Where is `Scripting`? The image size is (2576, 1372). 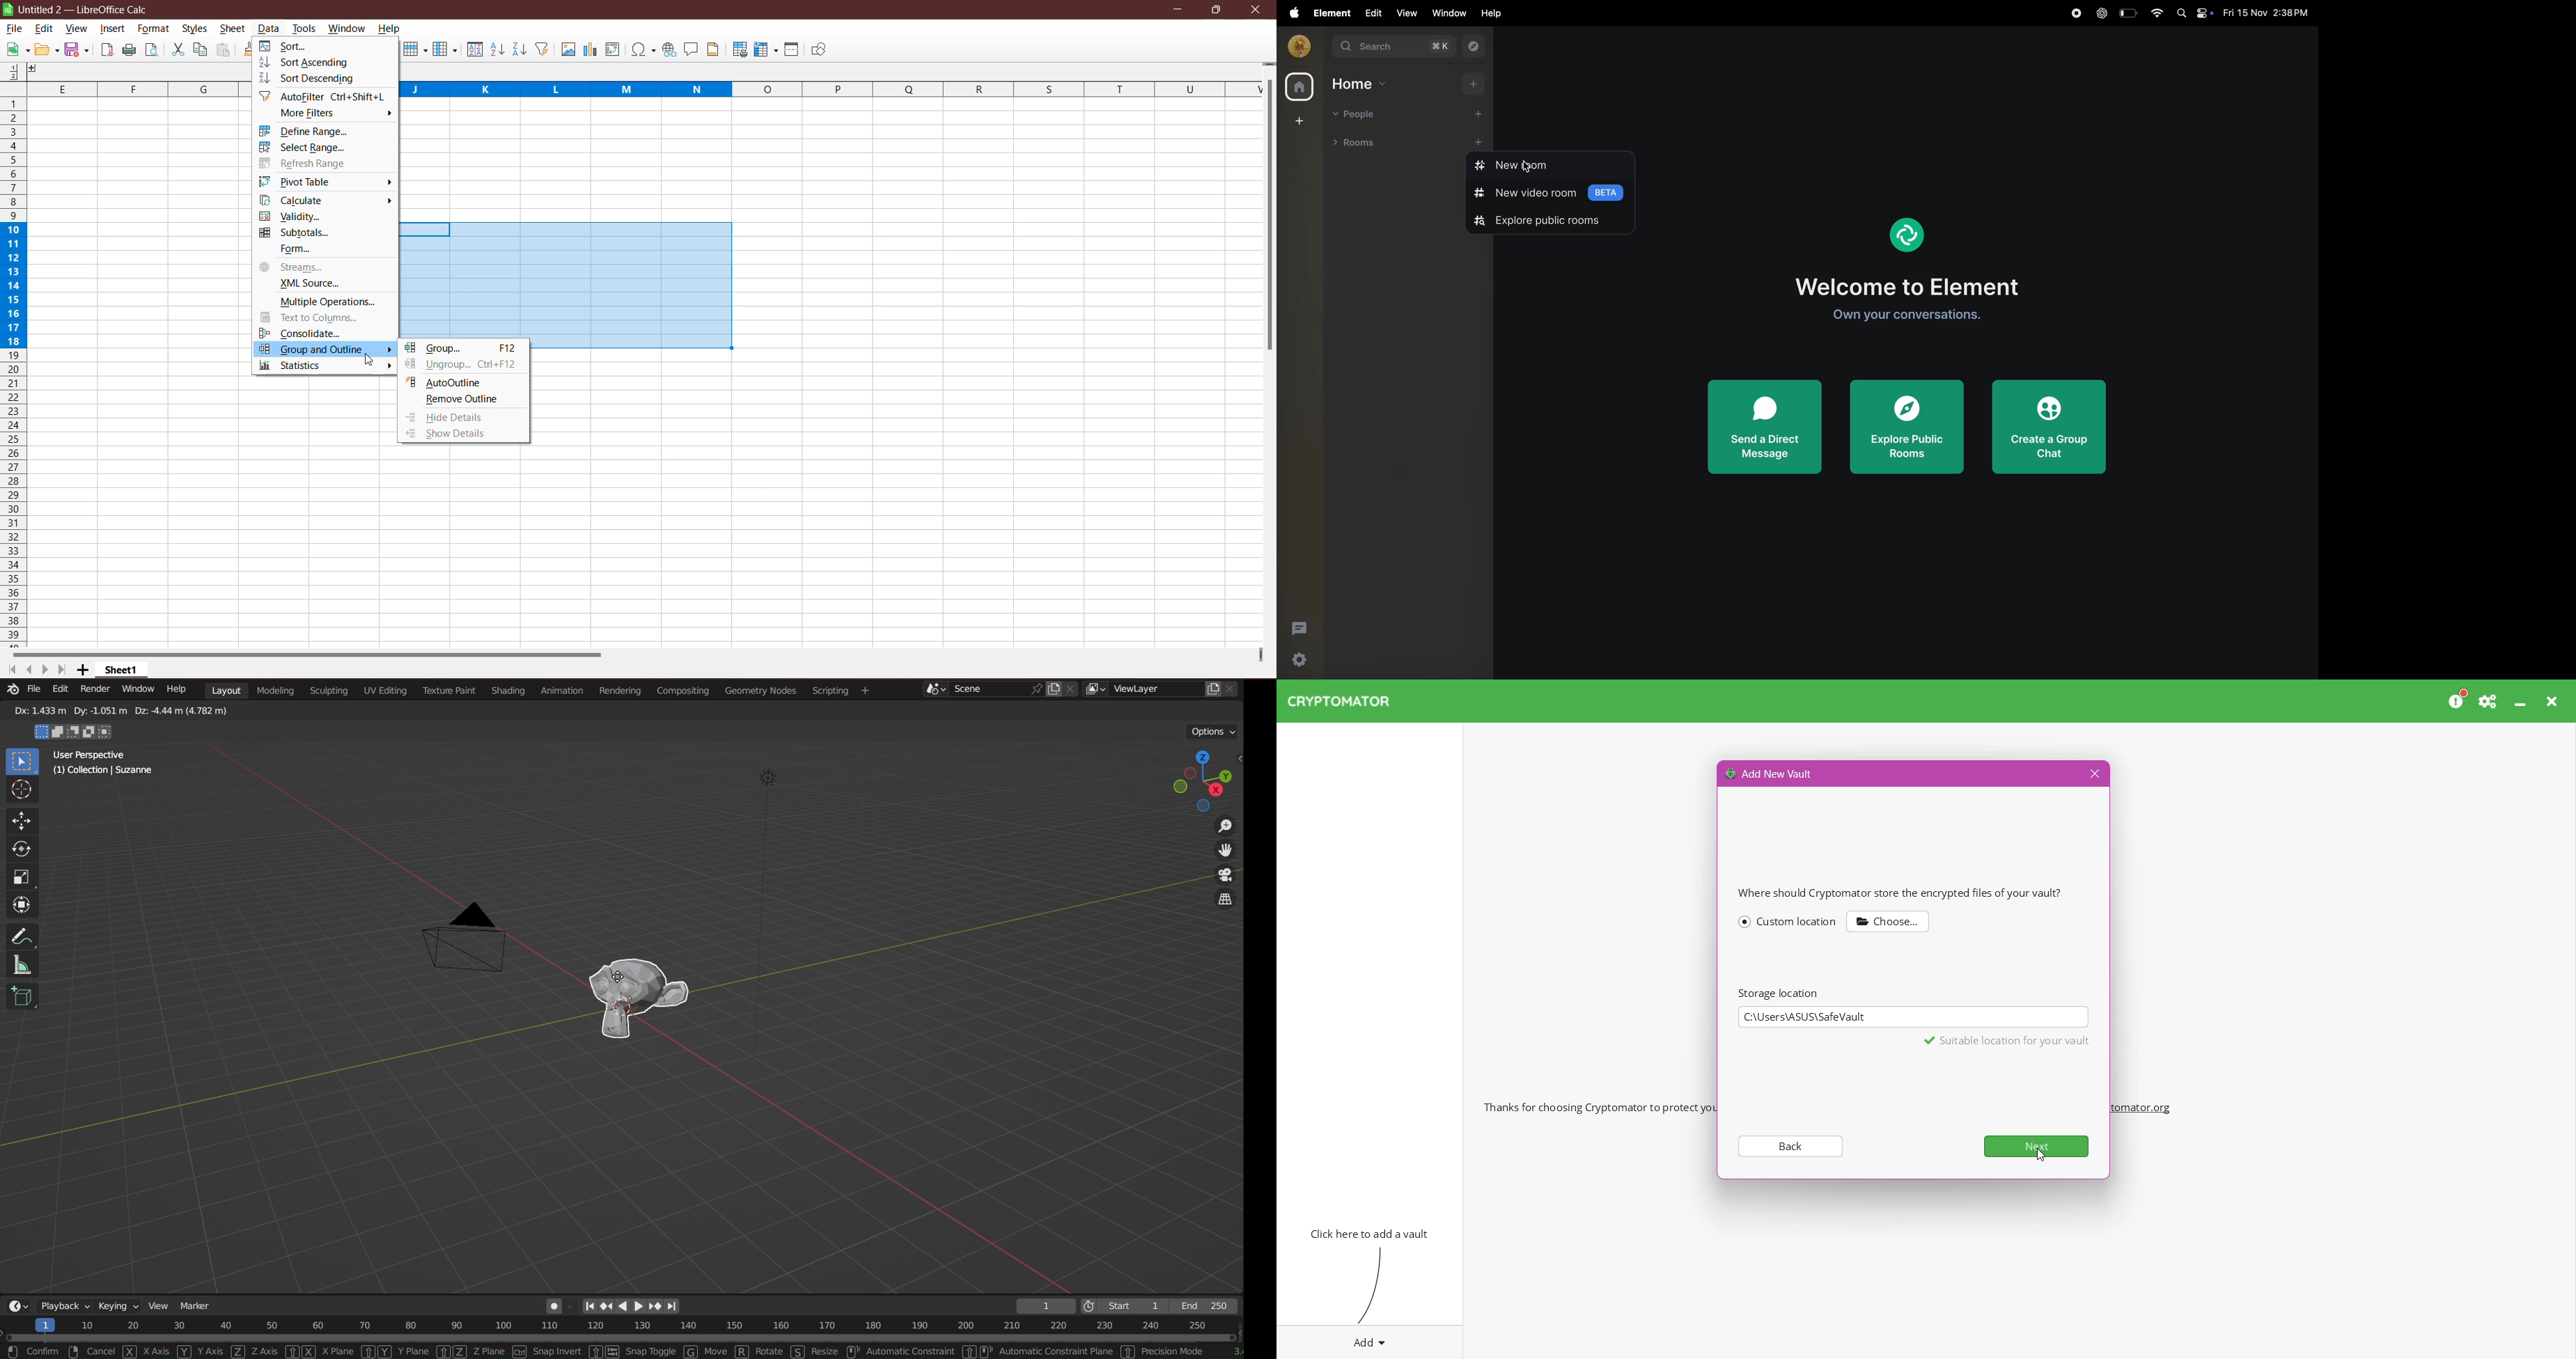 Scripting is located at coordinates (843, 690).